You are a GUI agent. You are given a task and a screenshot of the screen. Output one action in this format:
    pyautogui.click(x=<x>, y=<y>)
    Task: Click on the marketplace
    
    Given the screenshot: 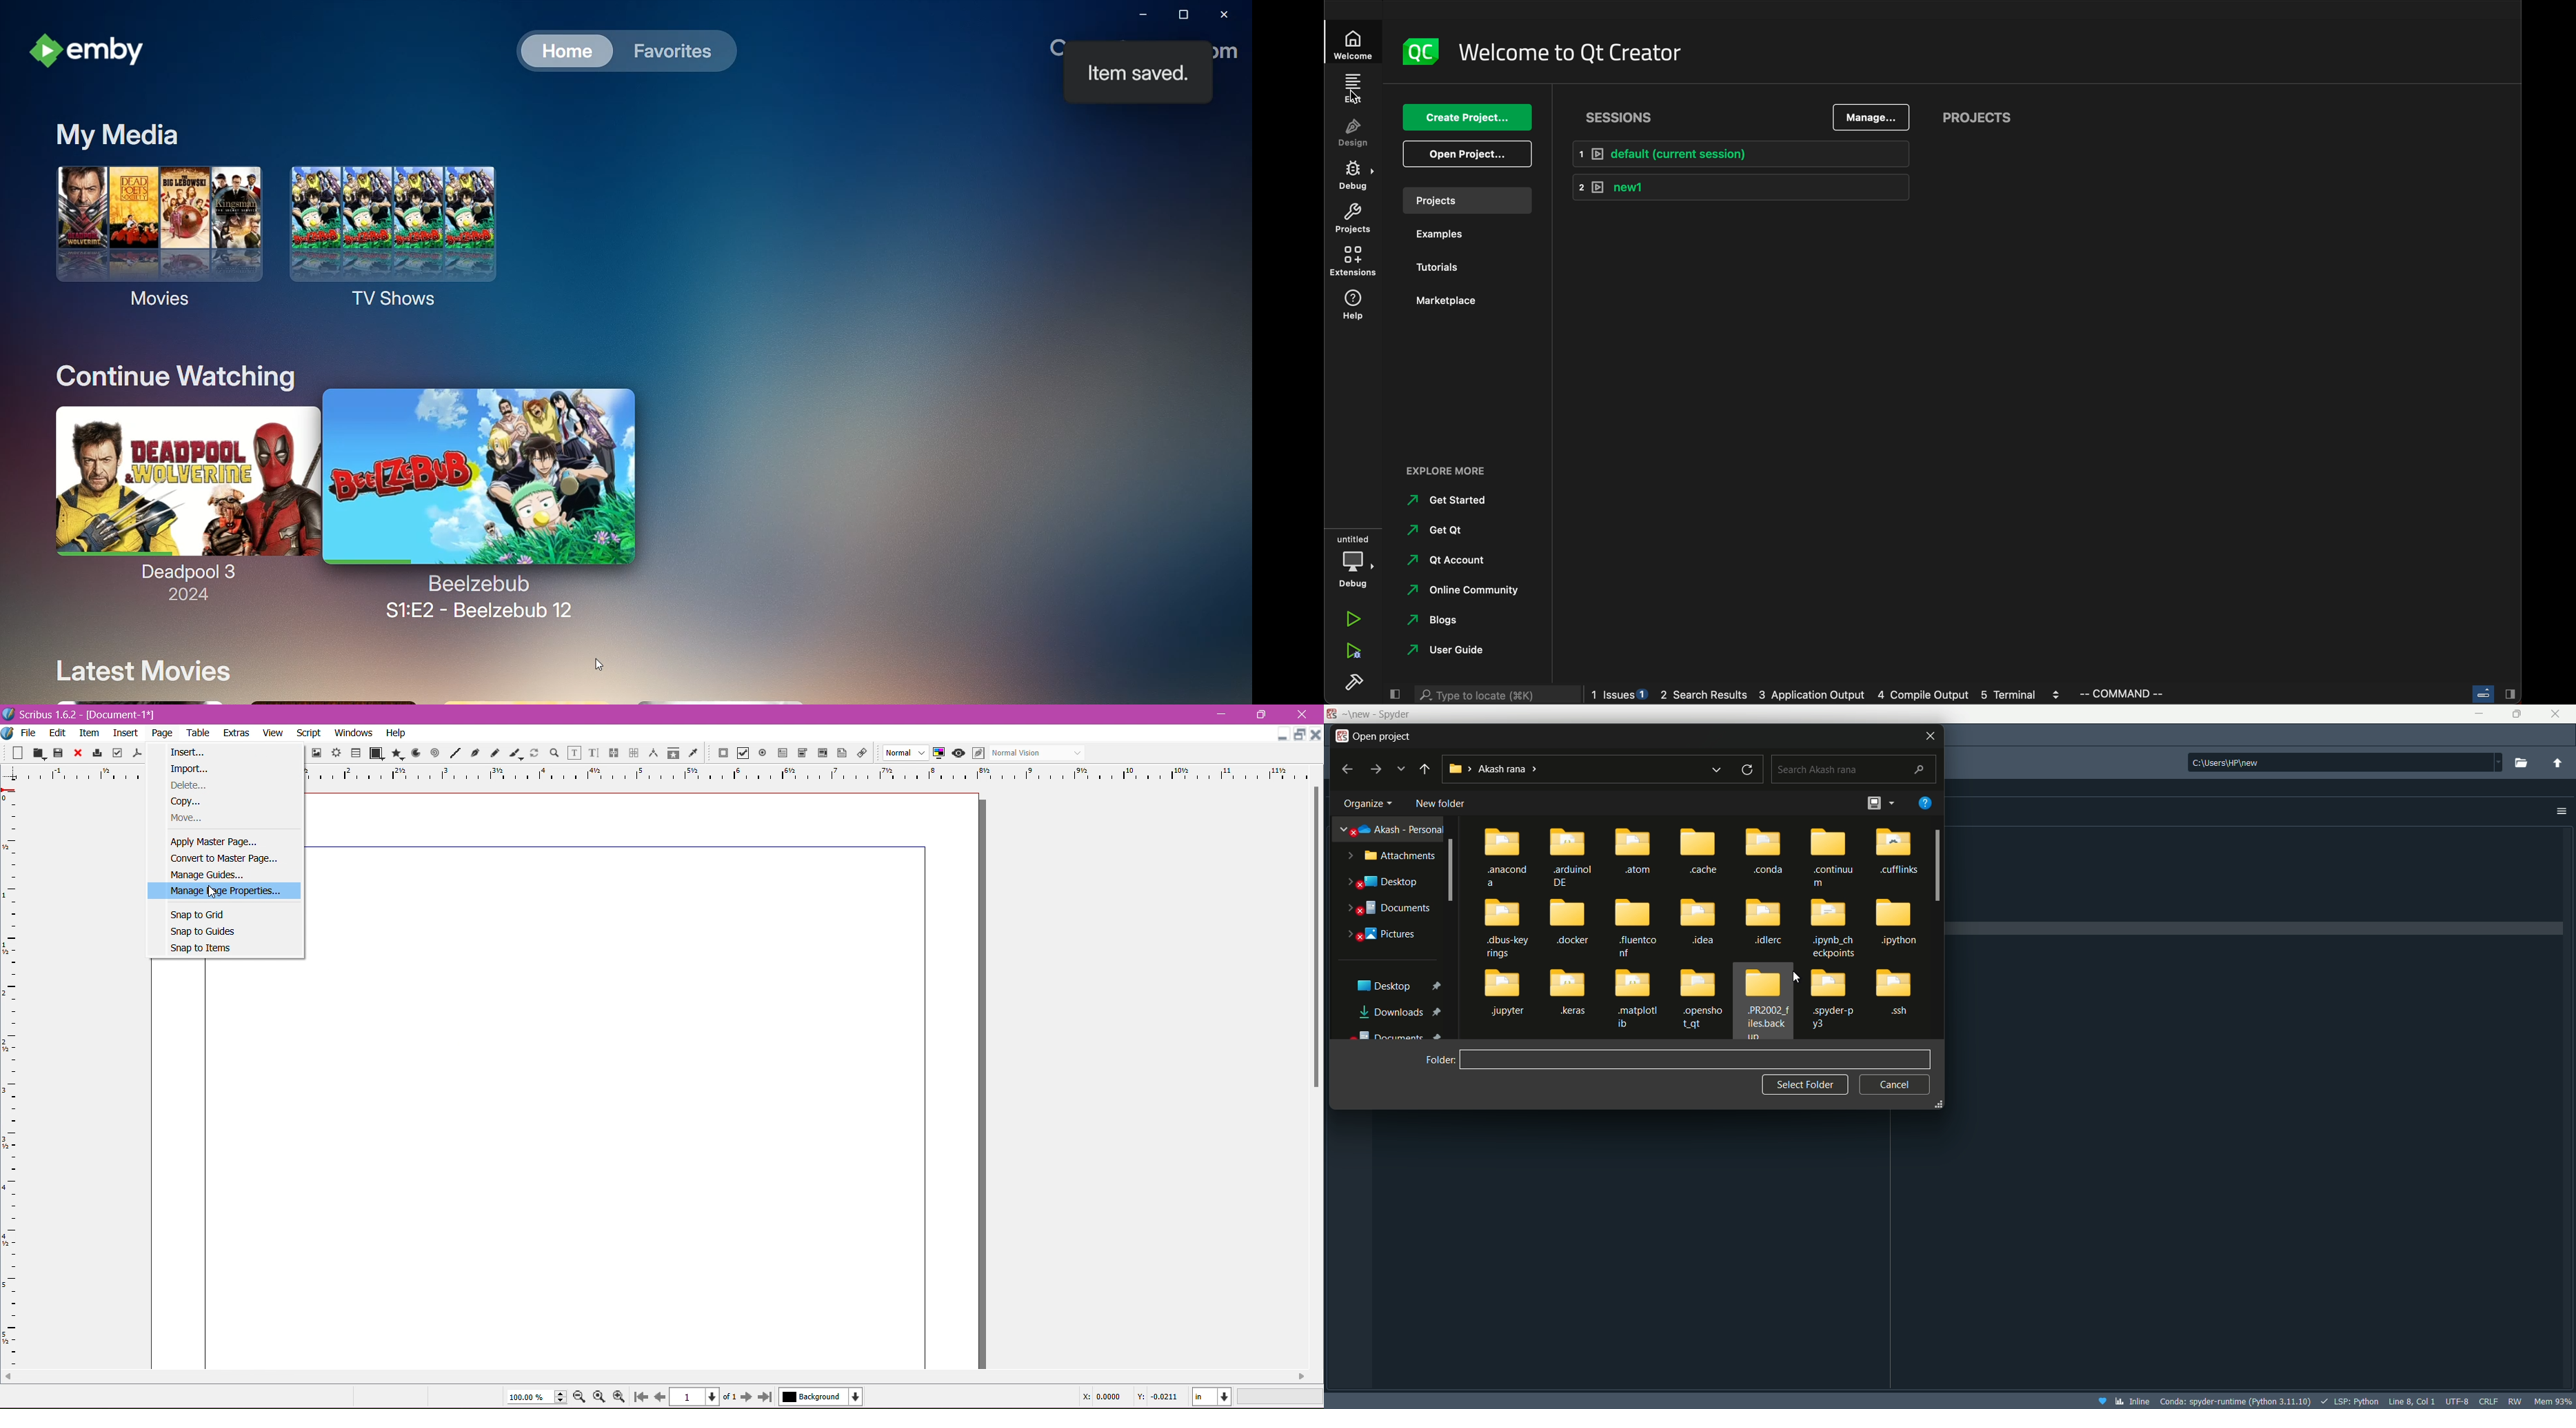 What is the action you would take?
    pyautogui.click(x=1459, y=300)
    